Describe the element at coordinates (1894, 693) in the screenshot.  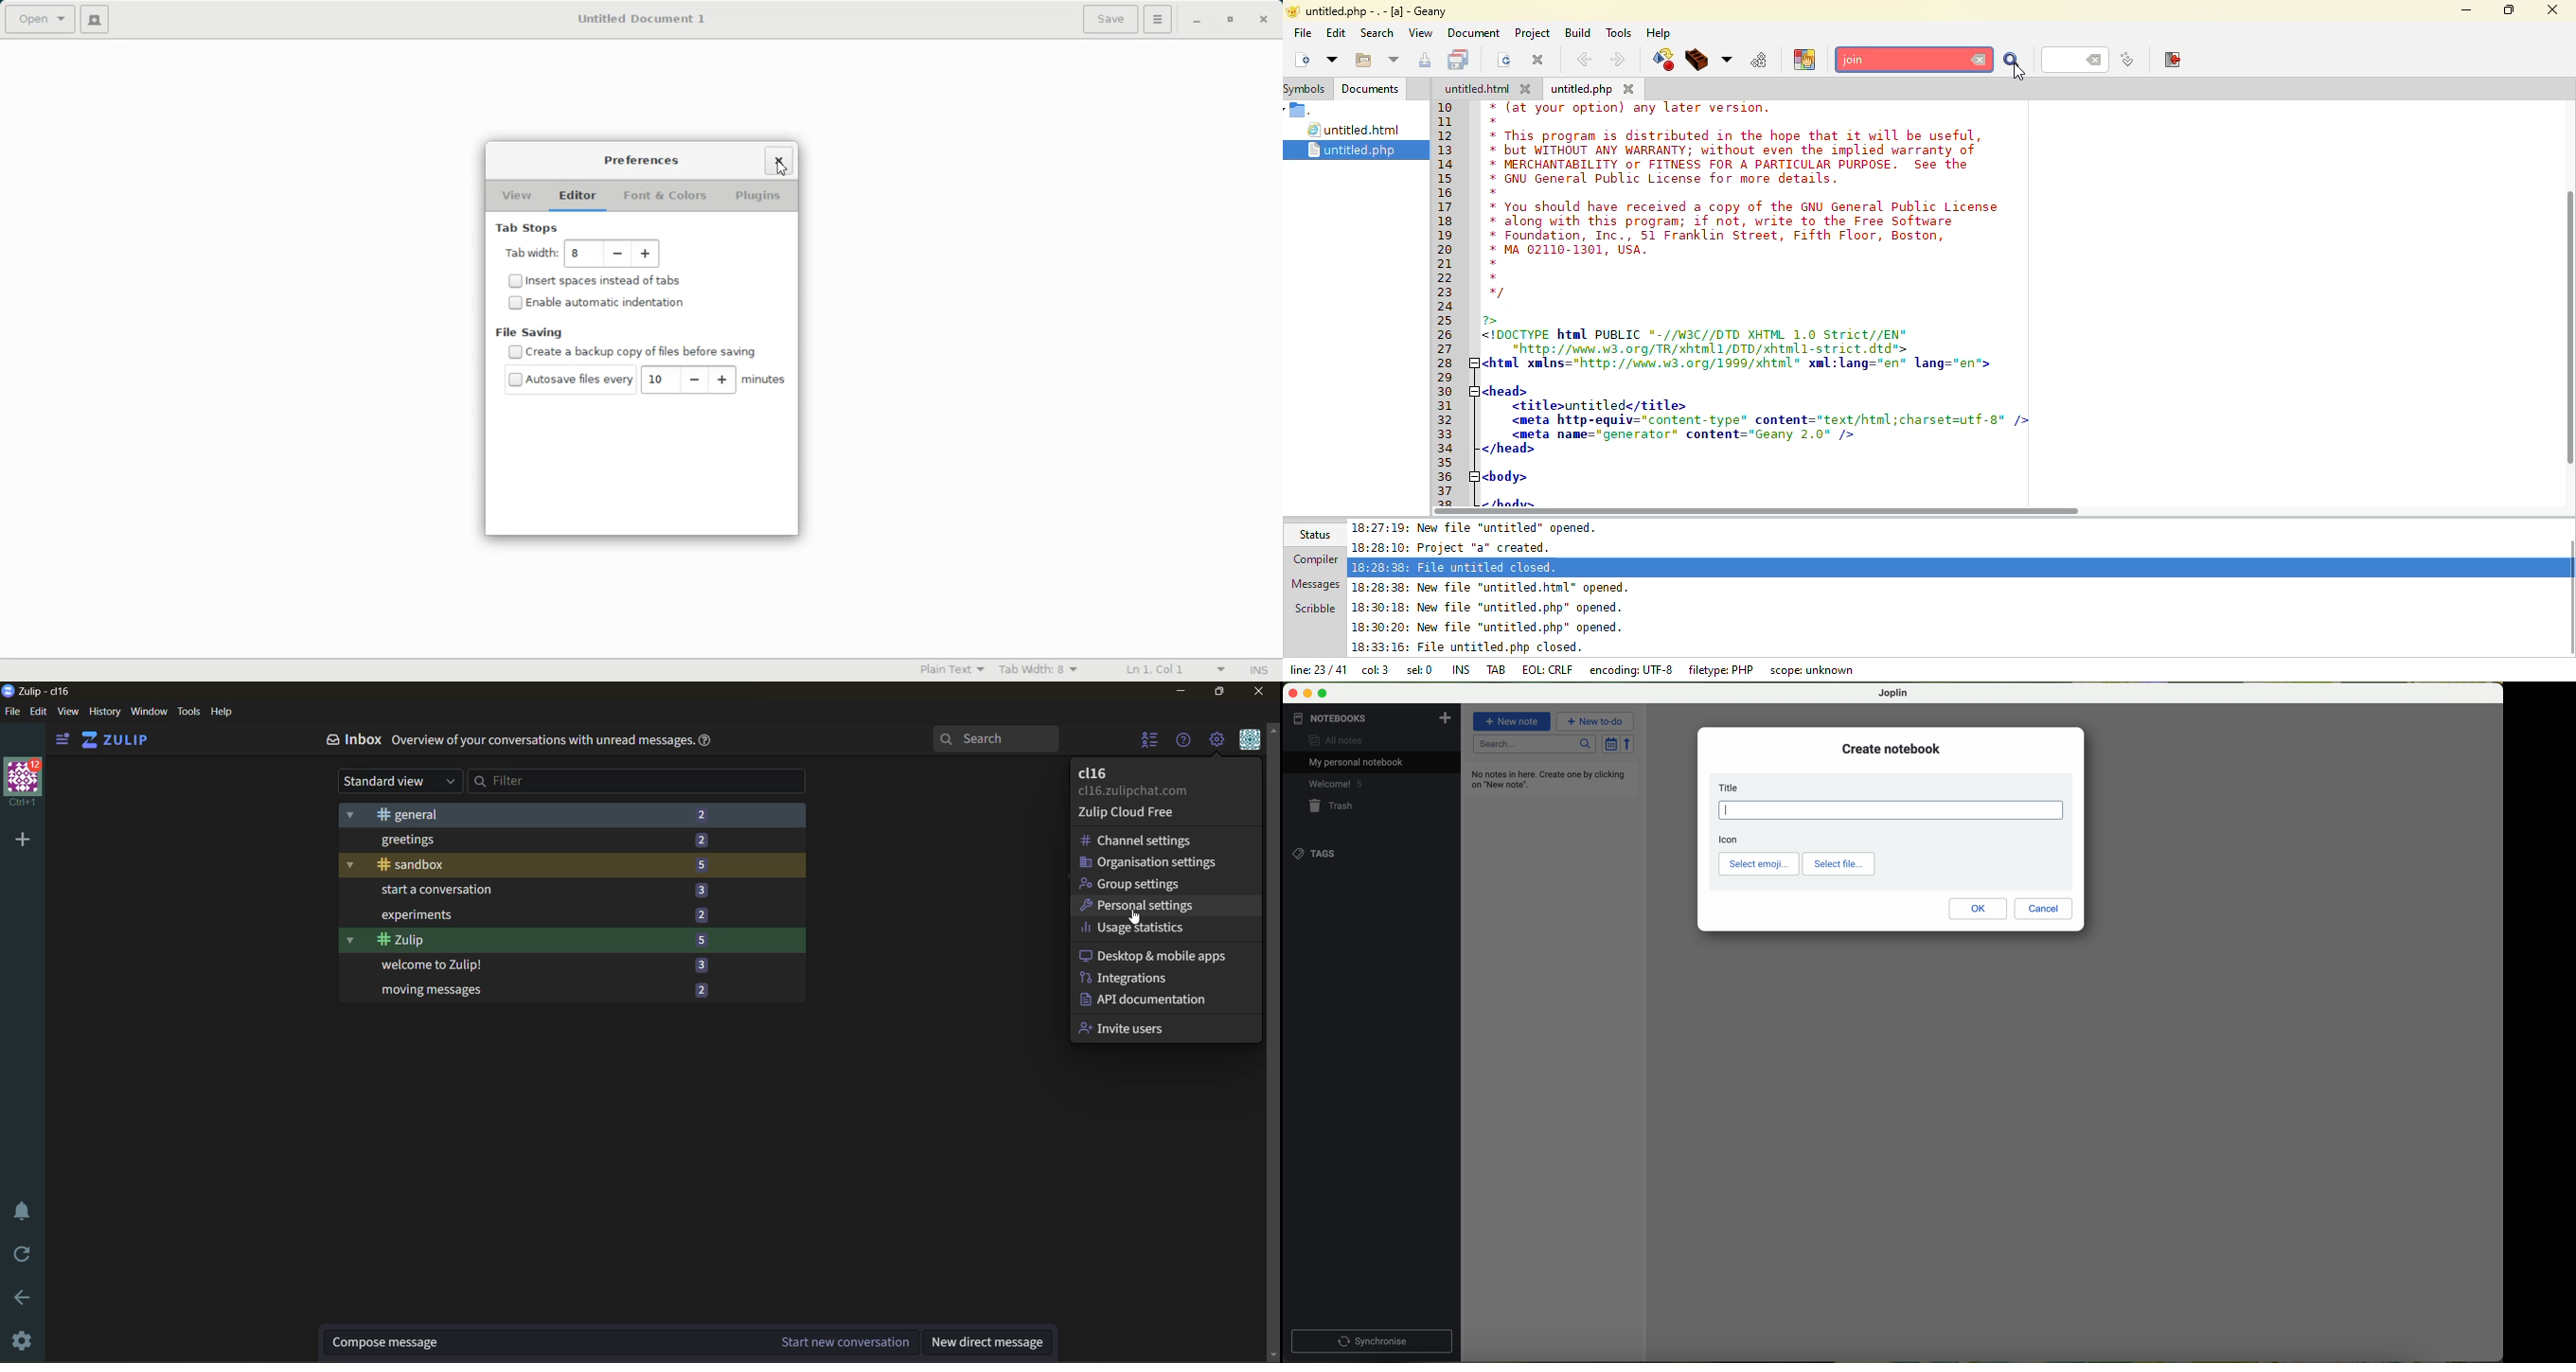
I see `joplin` at that location.